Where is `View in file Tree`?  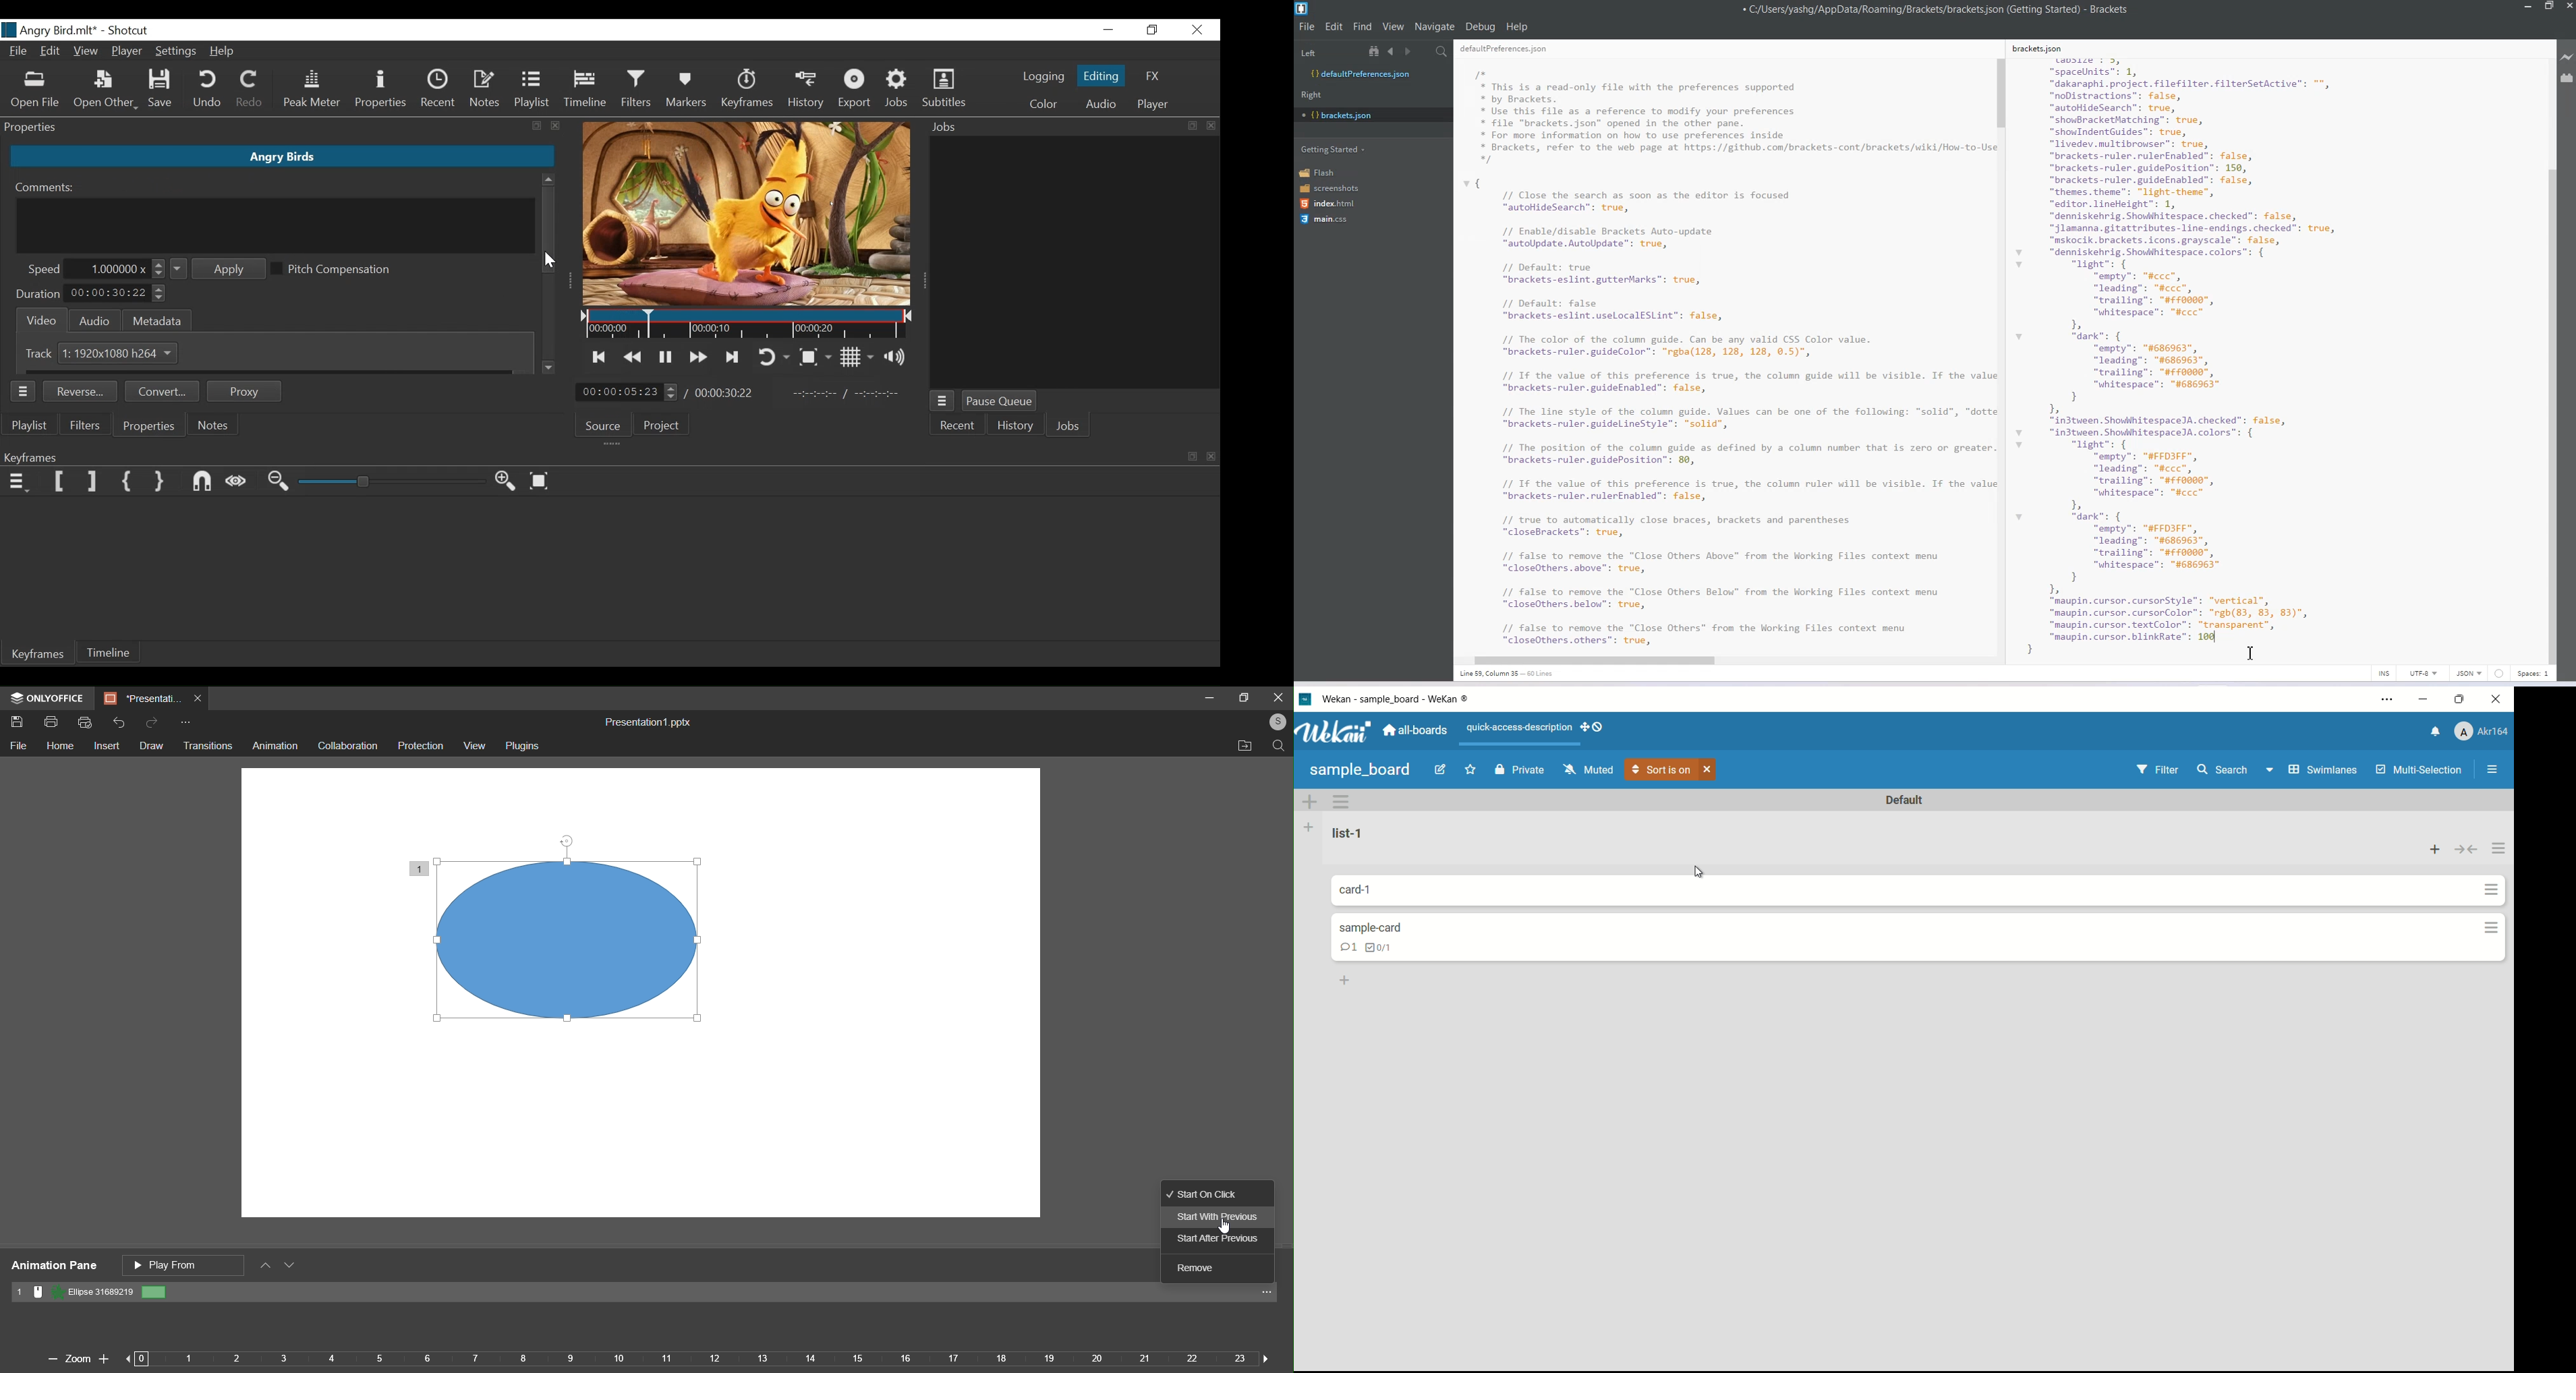
View in file Tree is located at coordinates (1376, 51).